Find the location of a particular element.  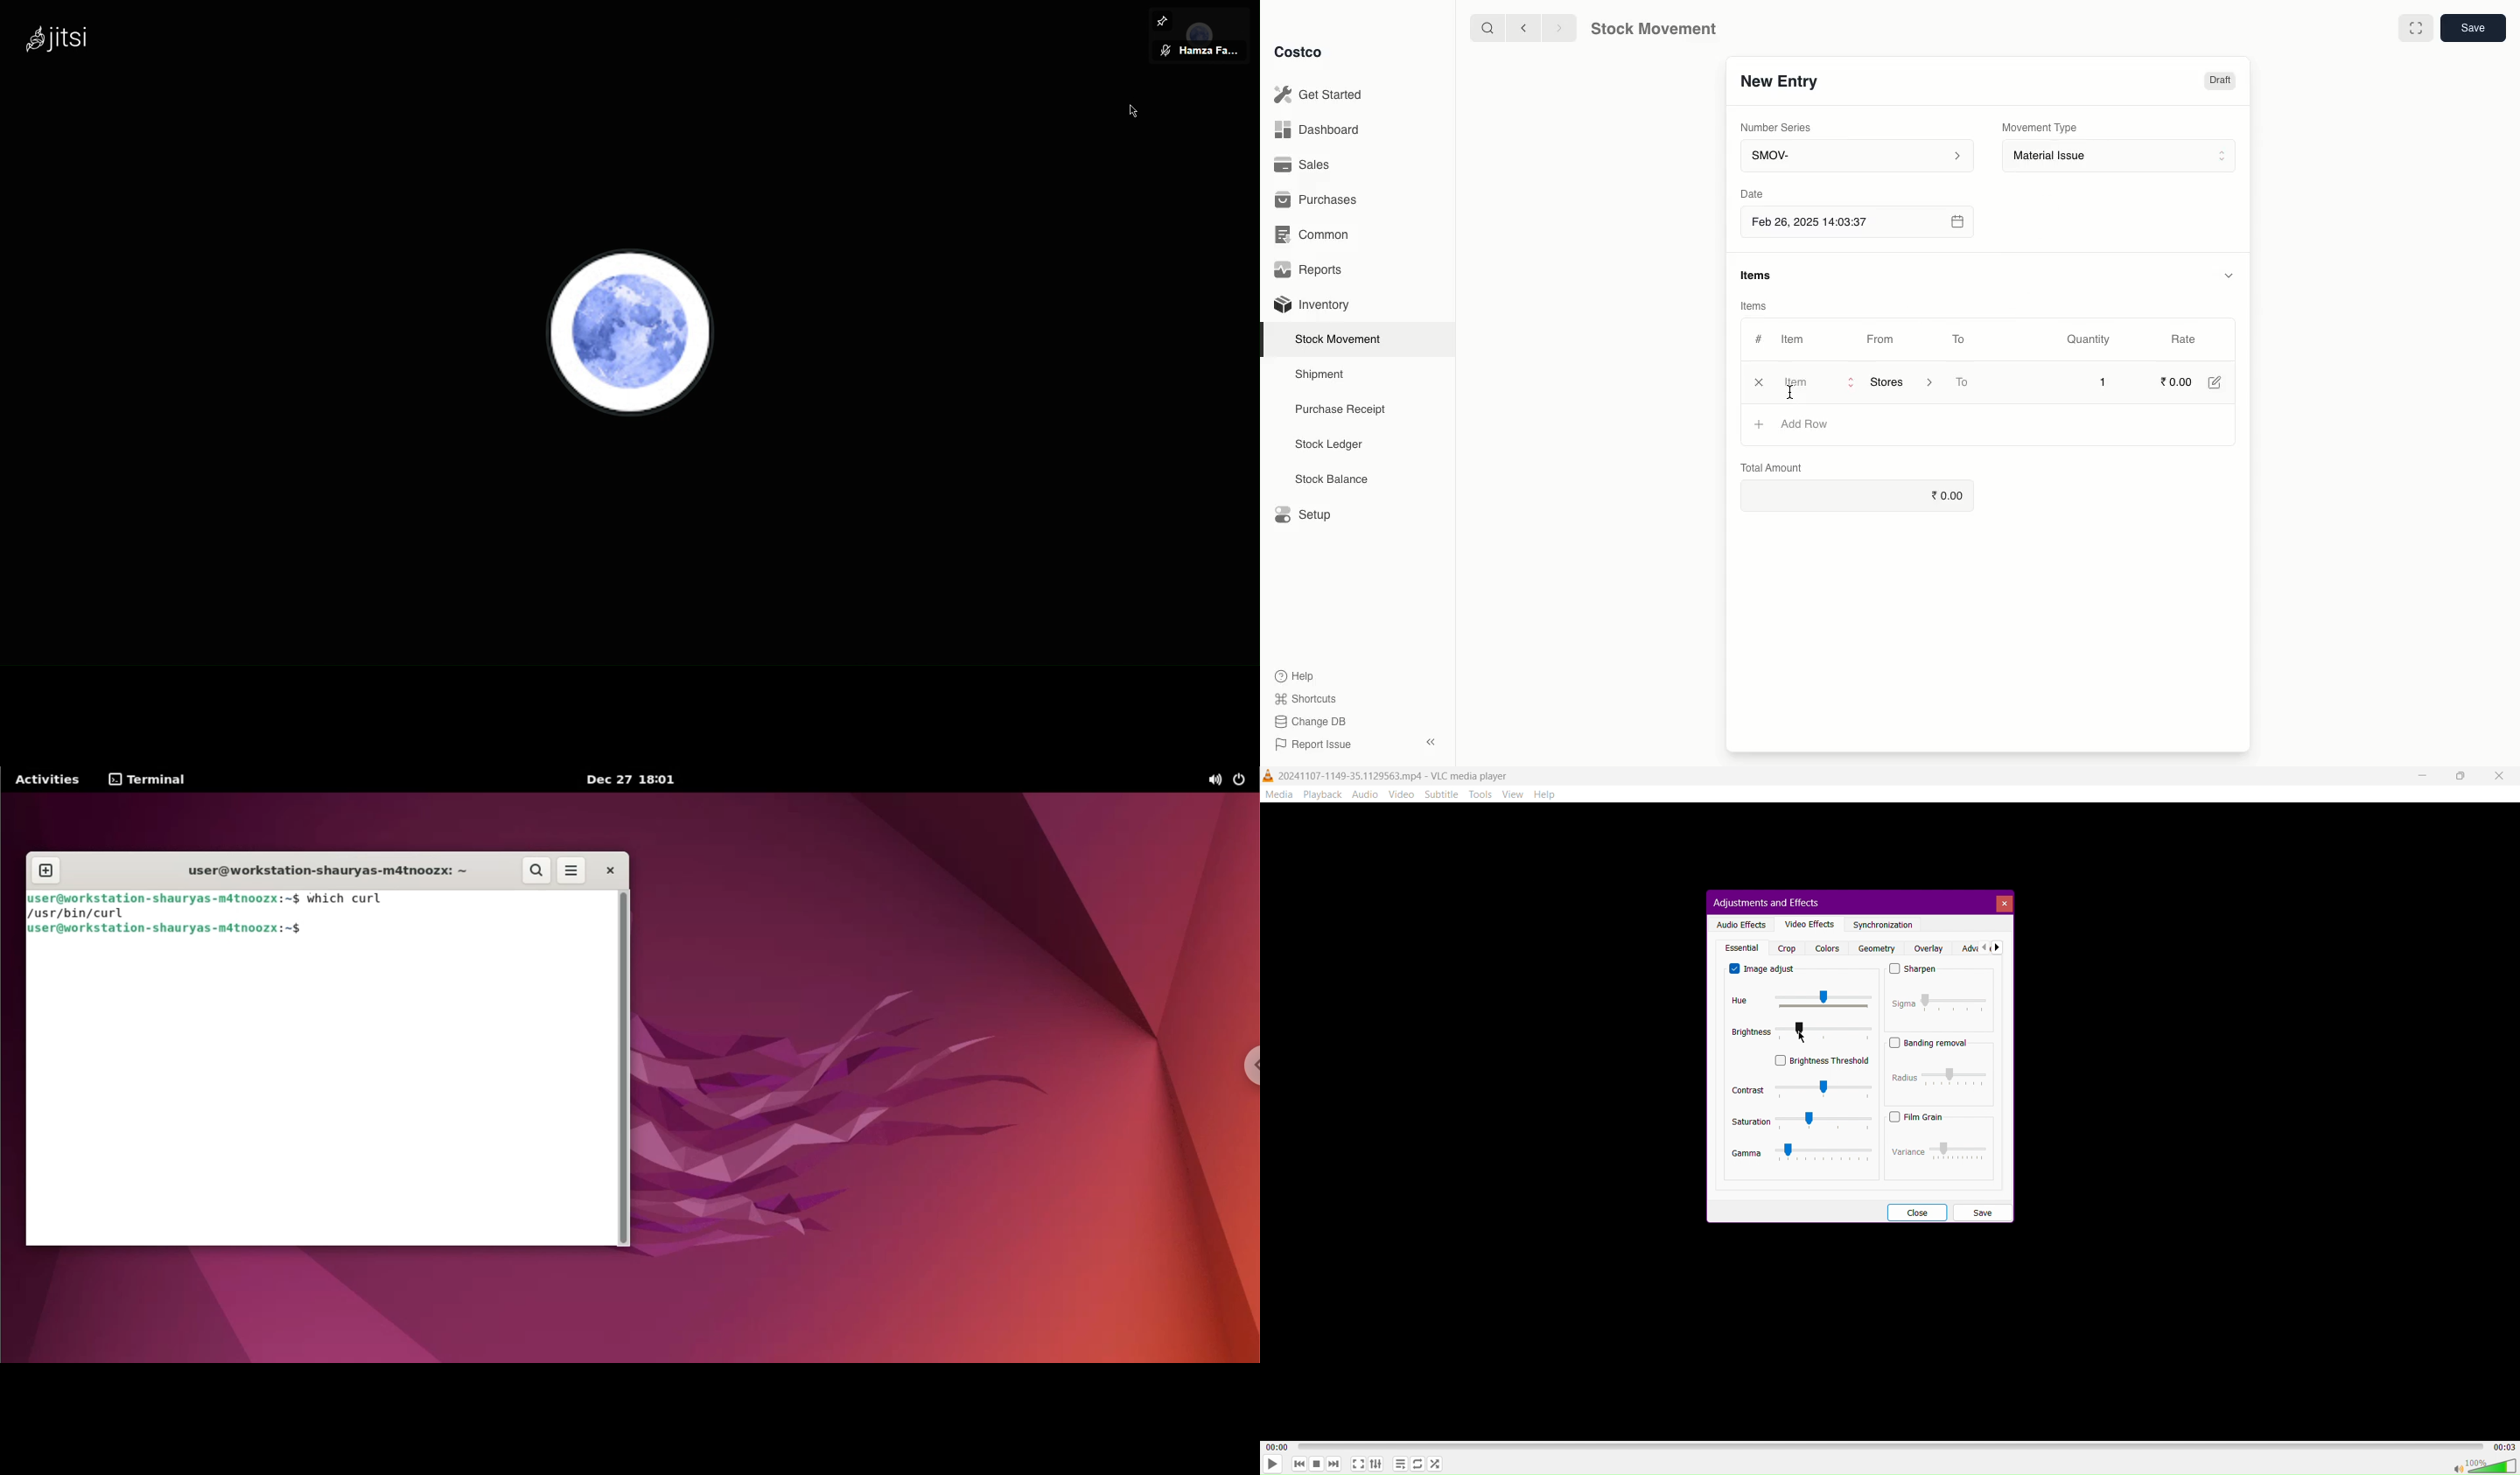

Draft is located at coordinates (2219, 82).